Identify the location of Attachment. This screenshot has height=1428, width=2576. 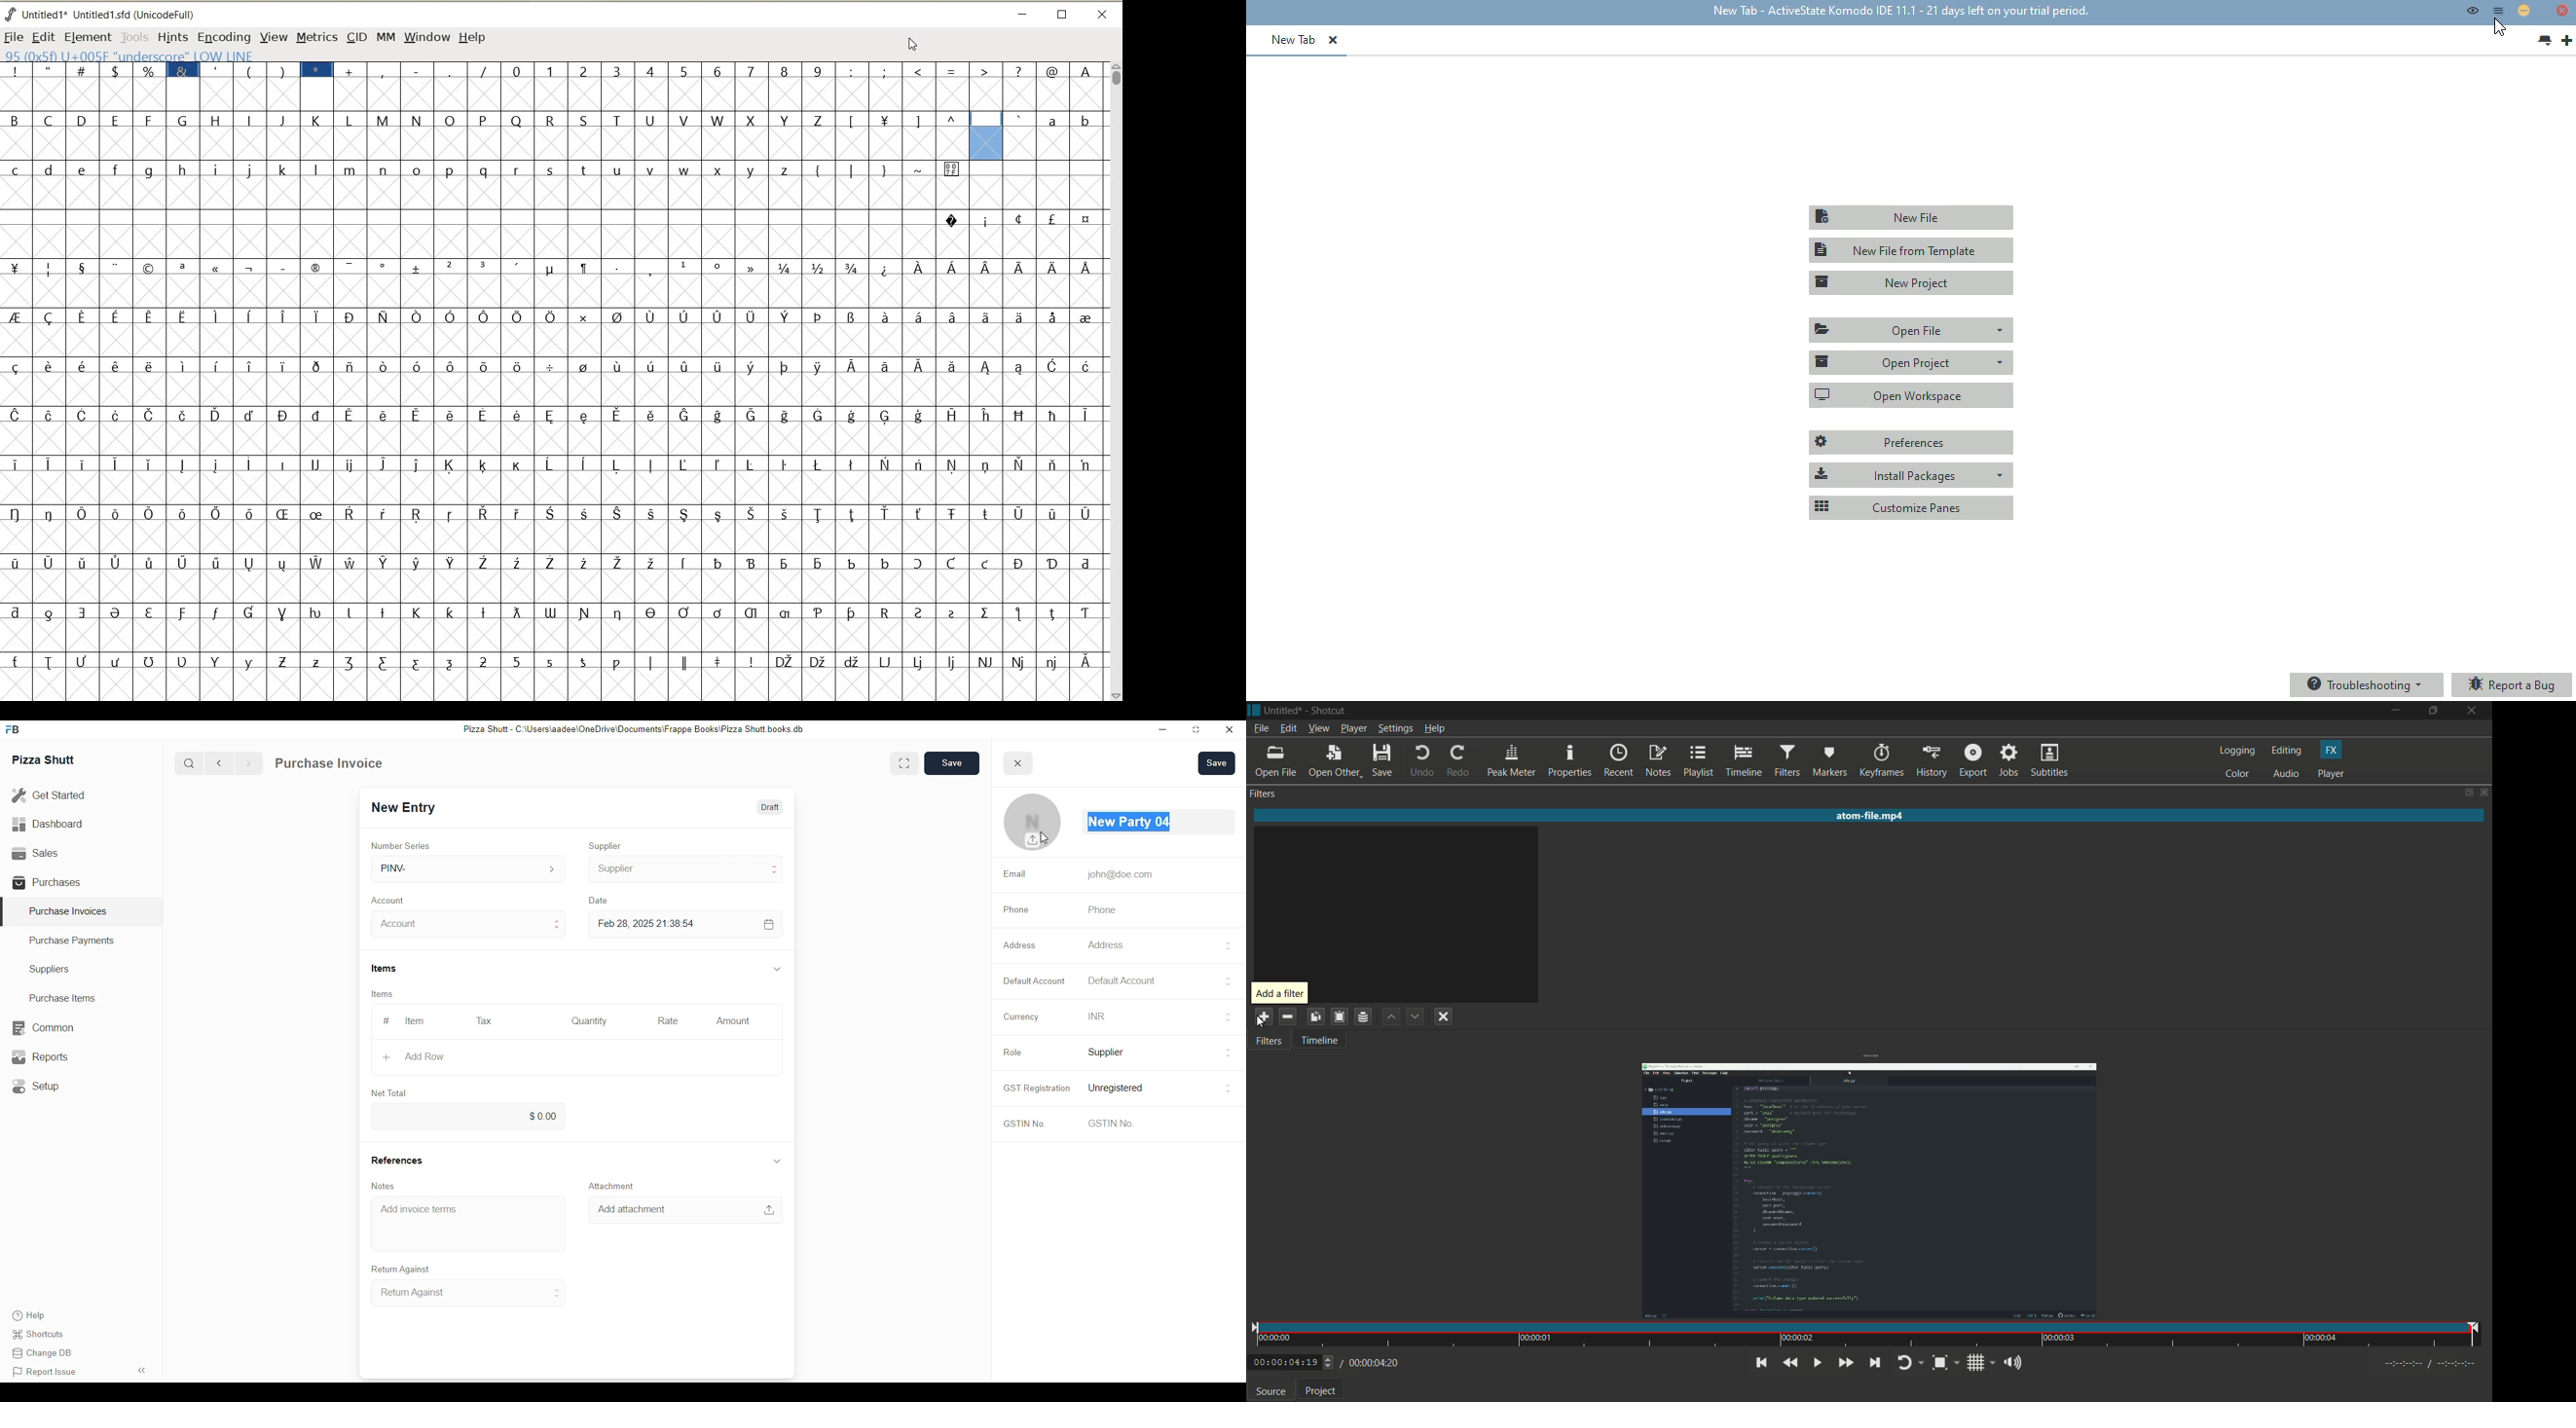
(609, 1186).